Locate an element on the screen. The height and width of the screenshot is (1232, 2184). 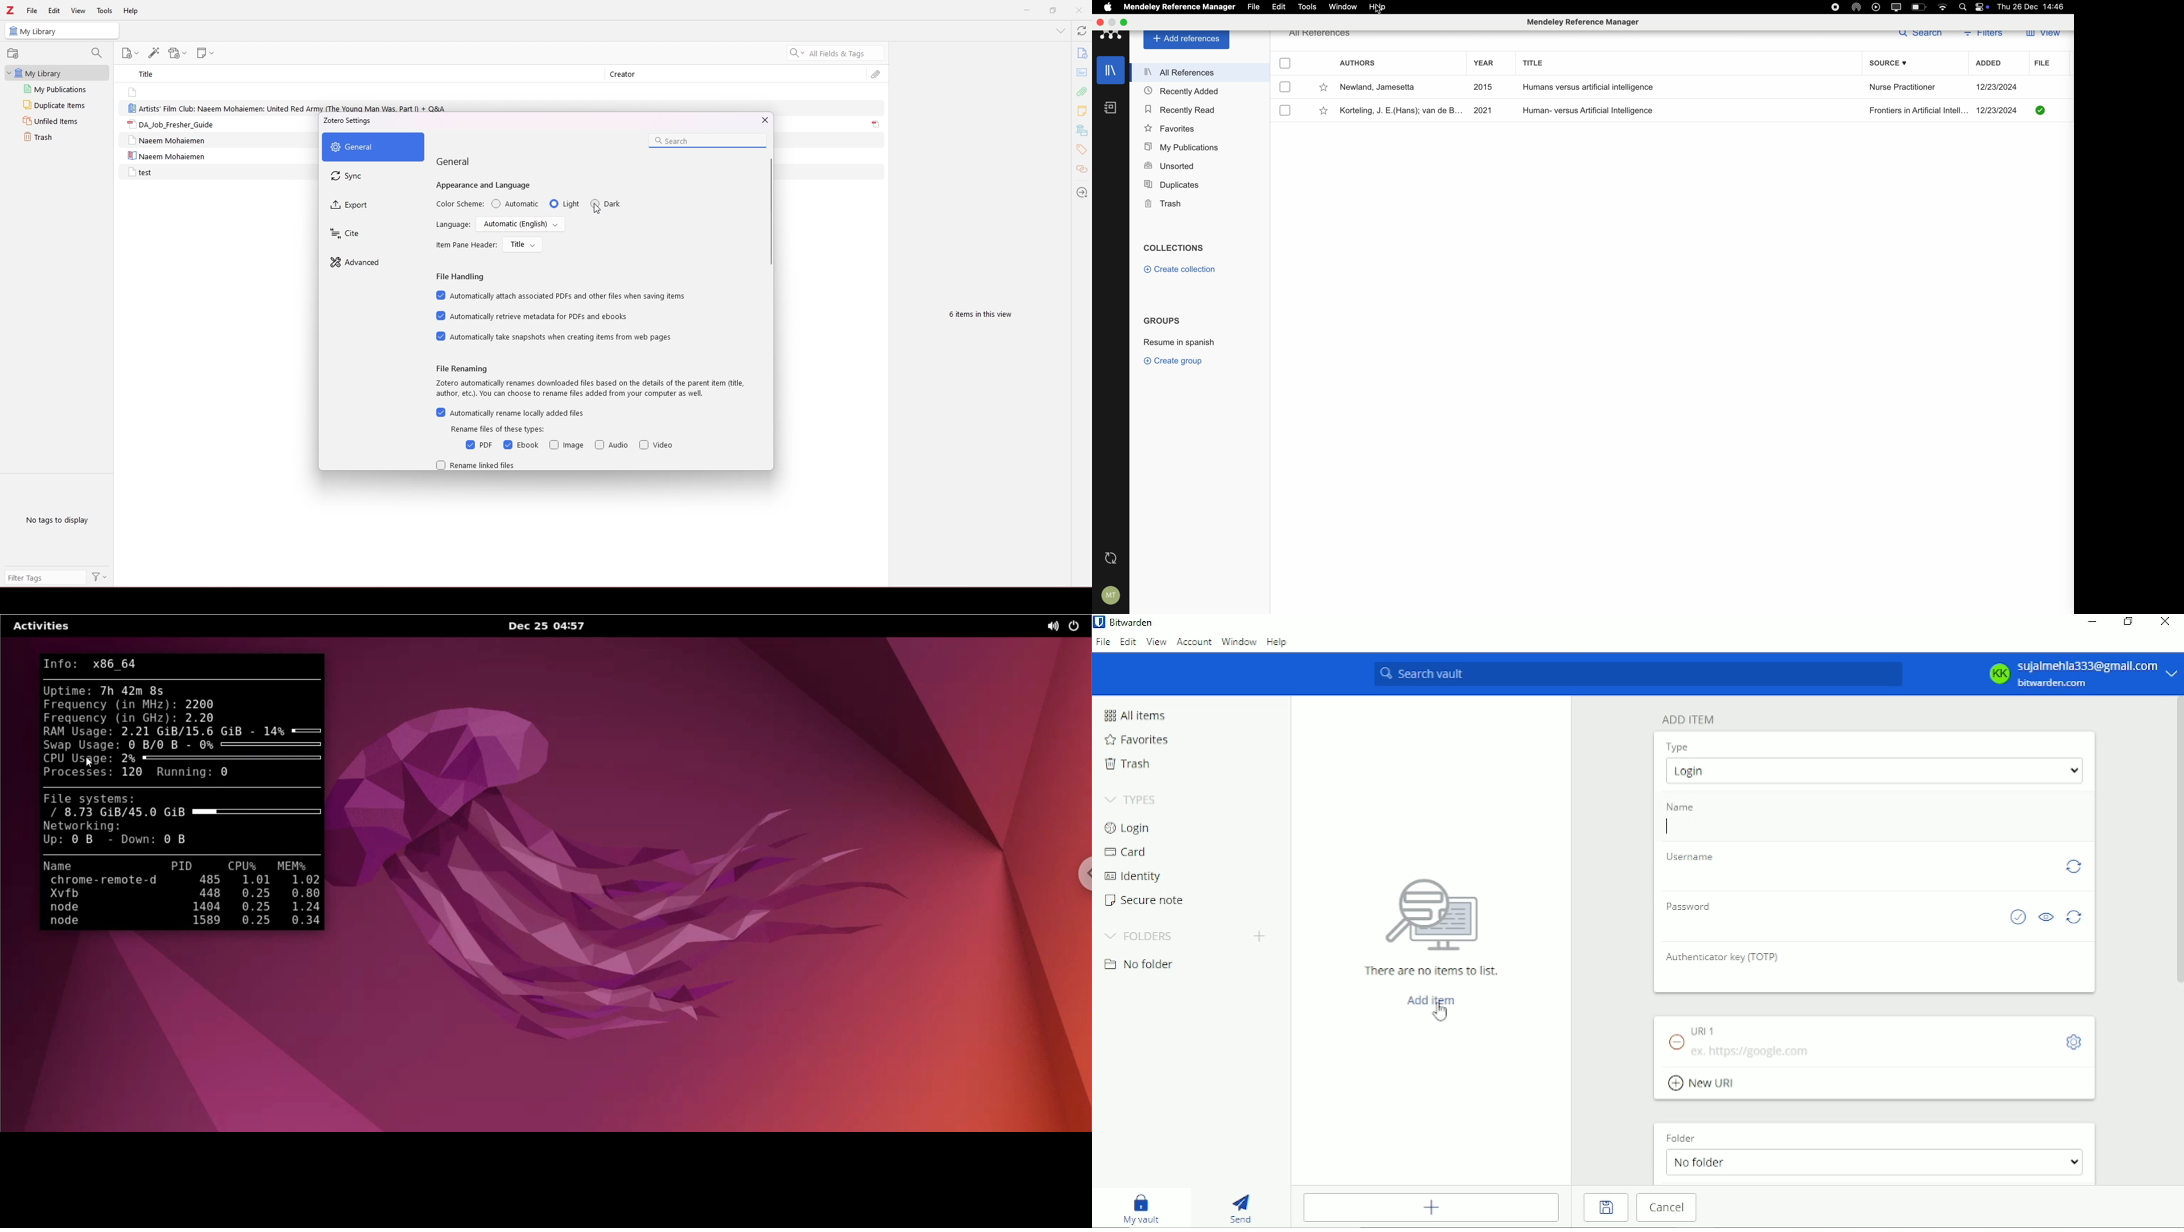
new note is located at coordinates (208, 53).